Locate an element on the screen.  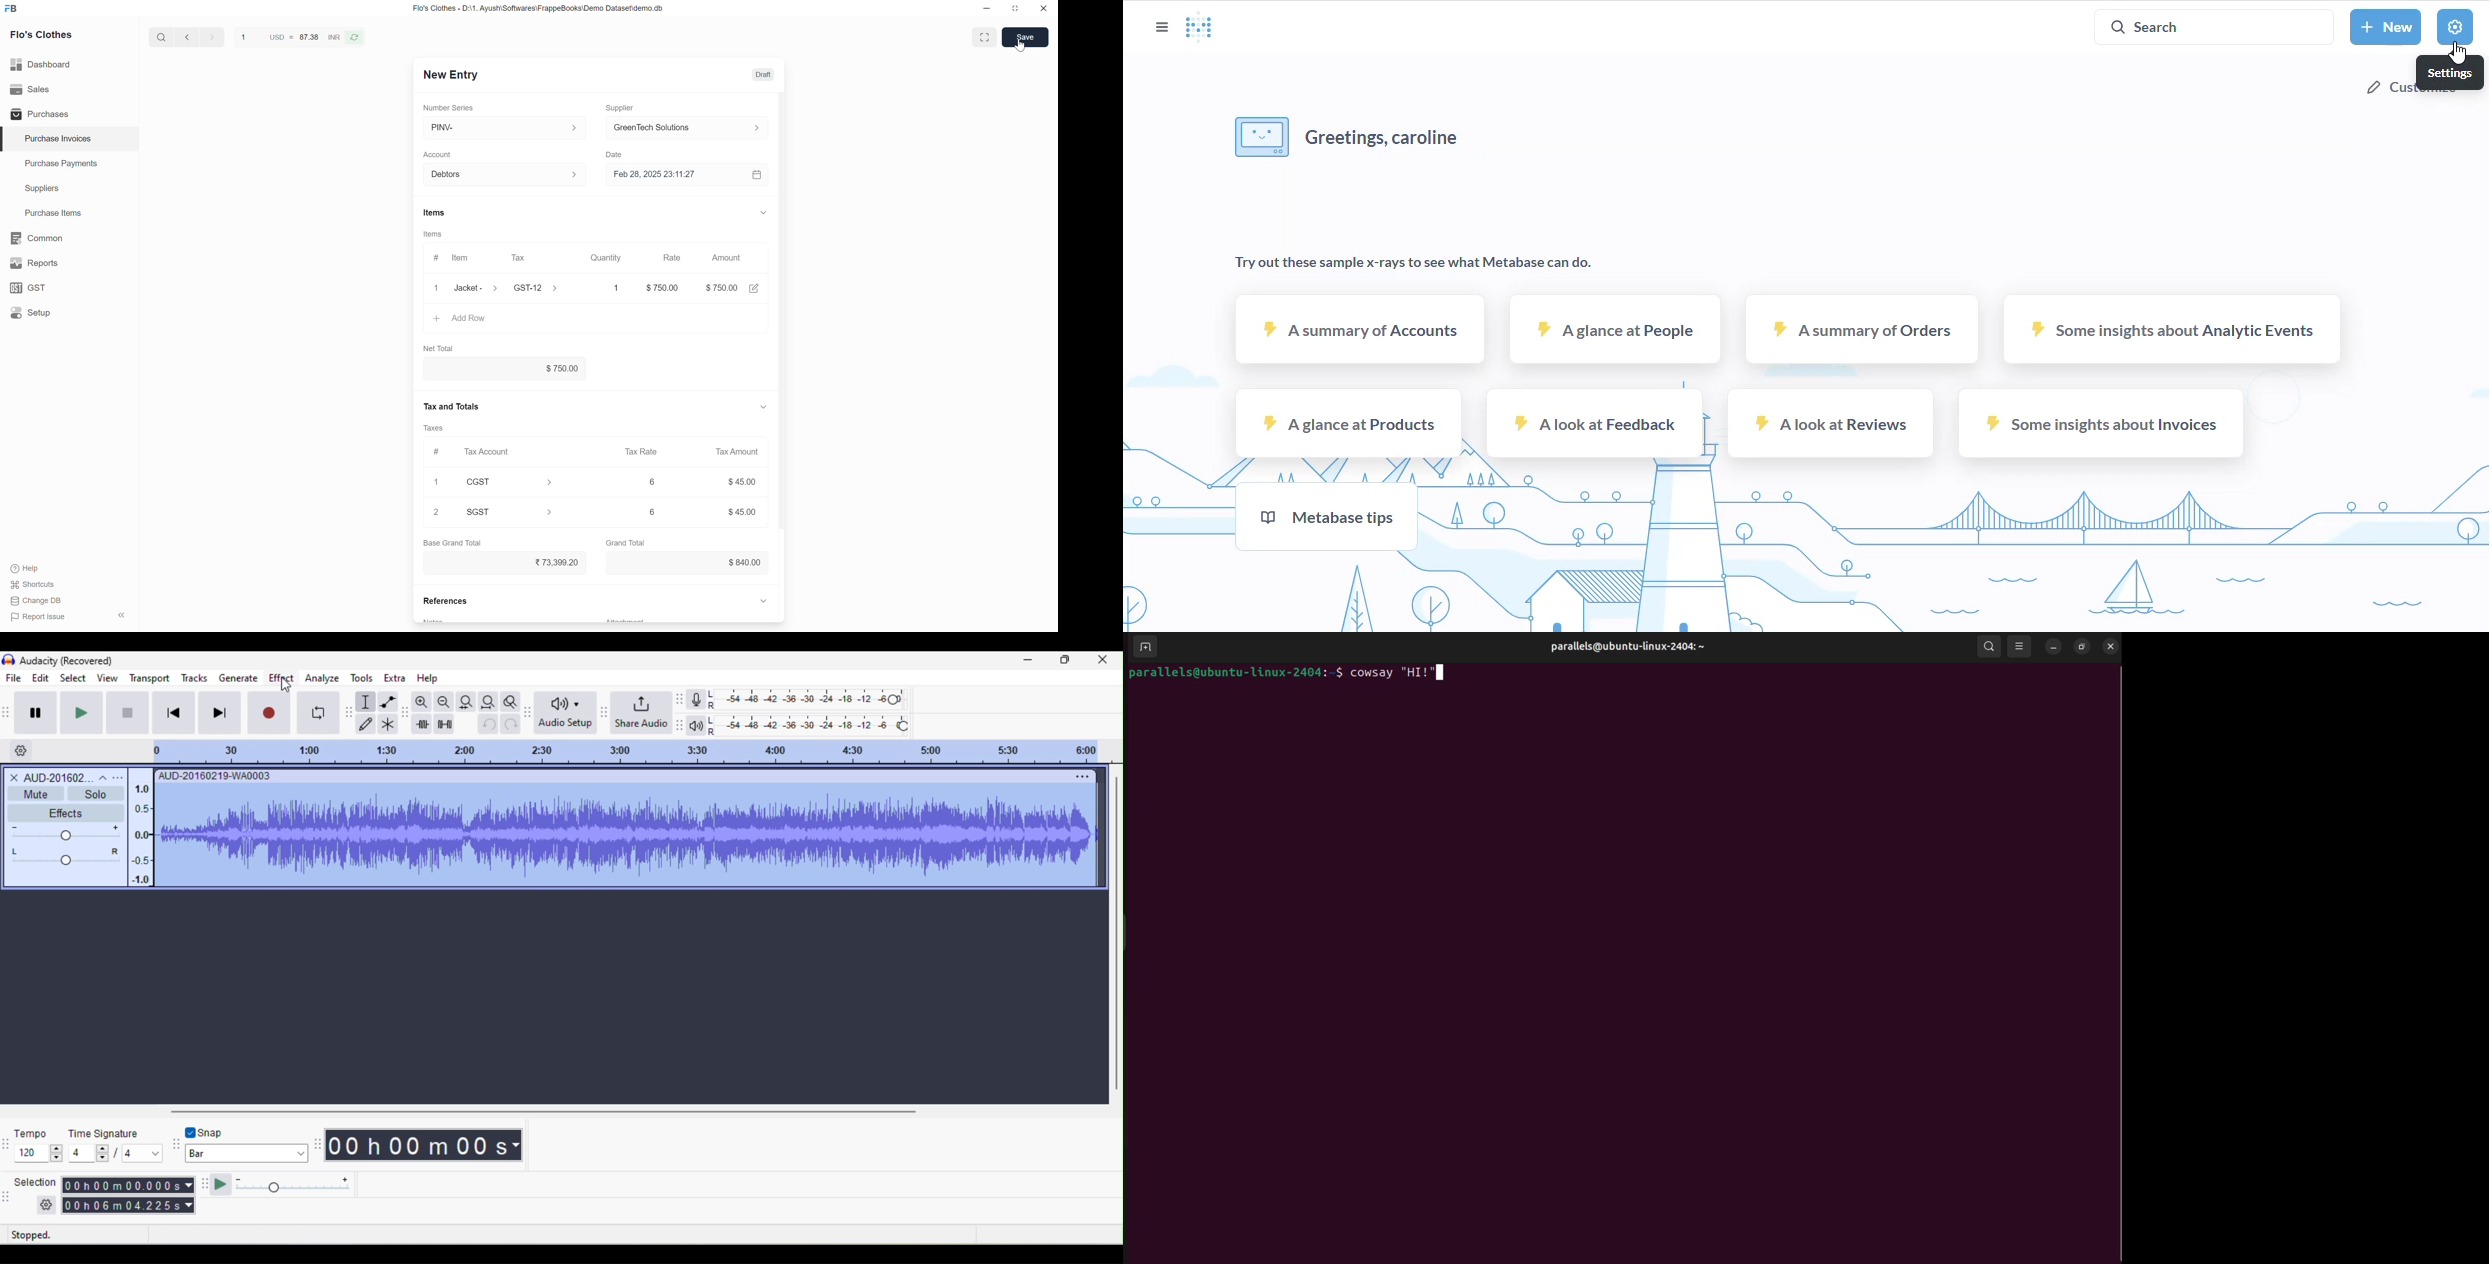
Setup is located at coordinates (68, 313).